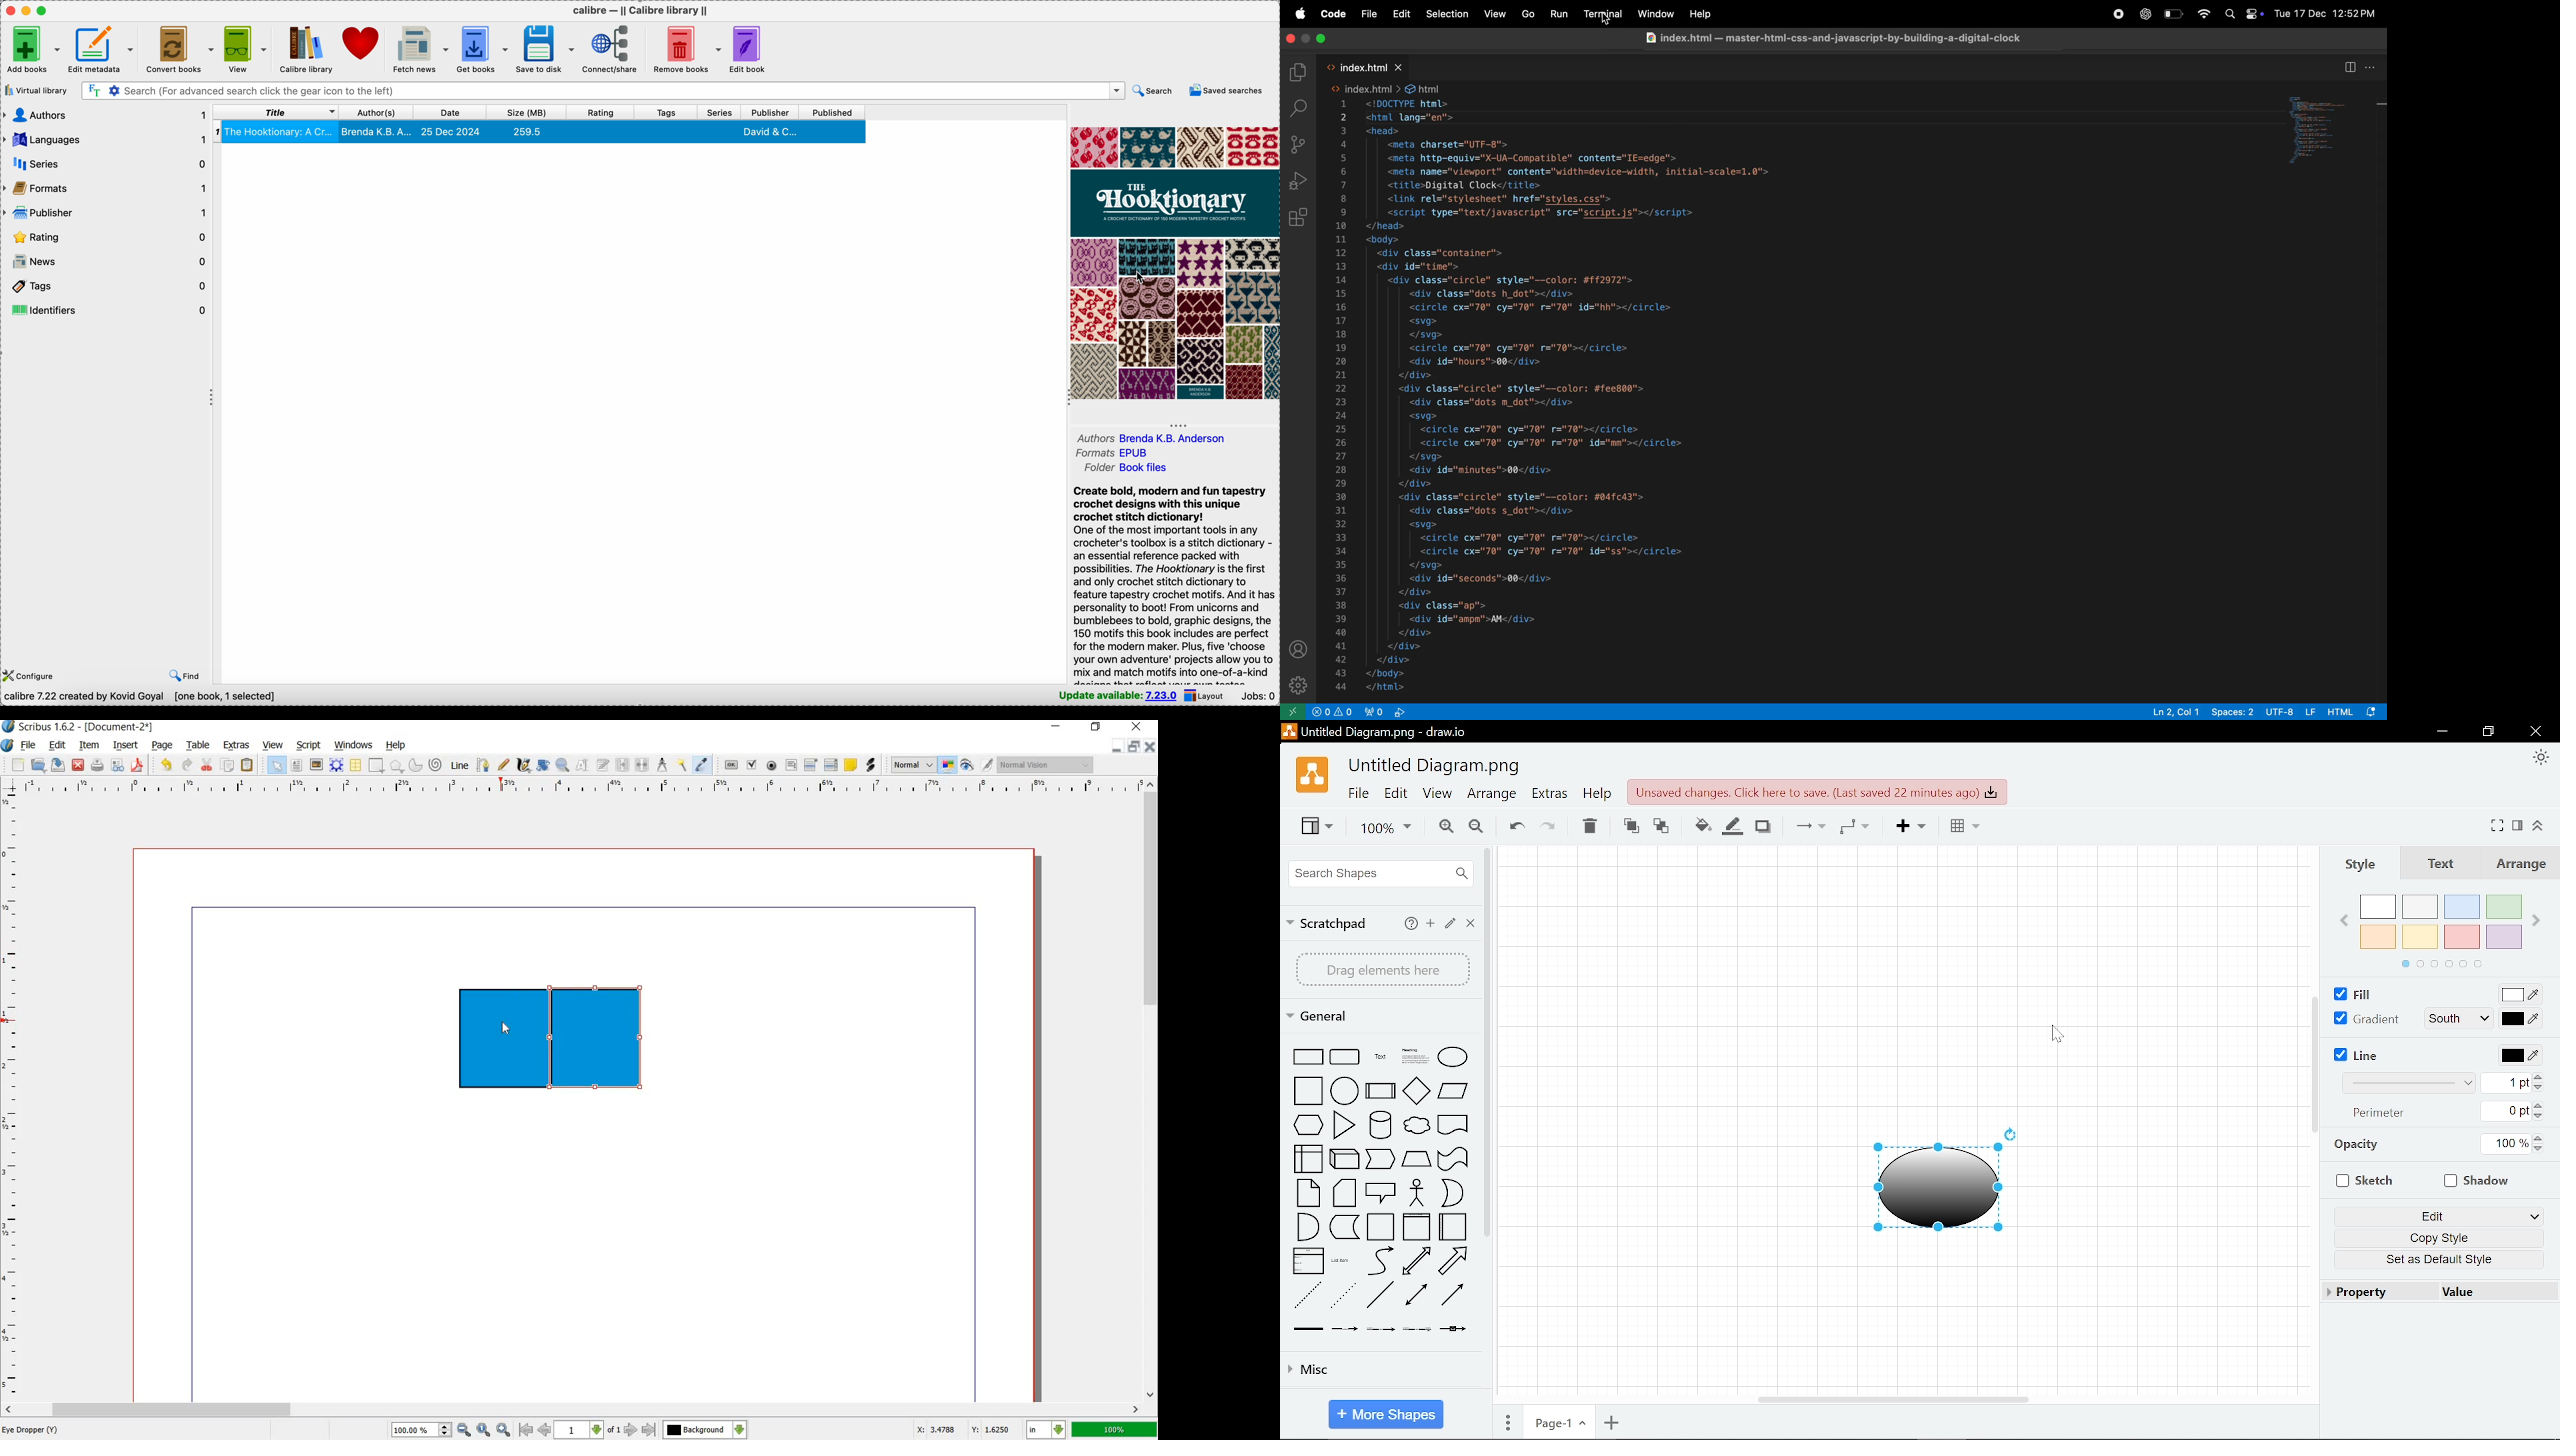 The width and height of the screenshot is (2576, 1456). I want to click on link annotation, so click(872, 766).